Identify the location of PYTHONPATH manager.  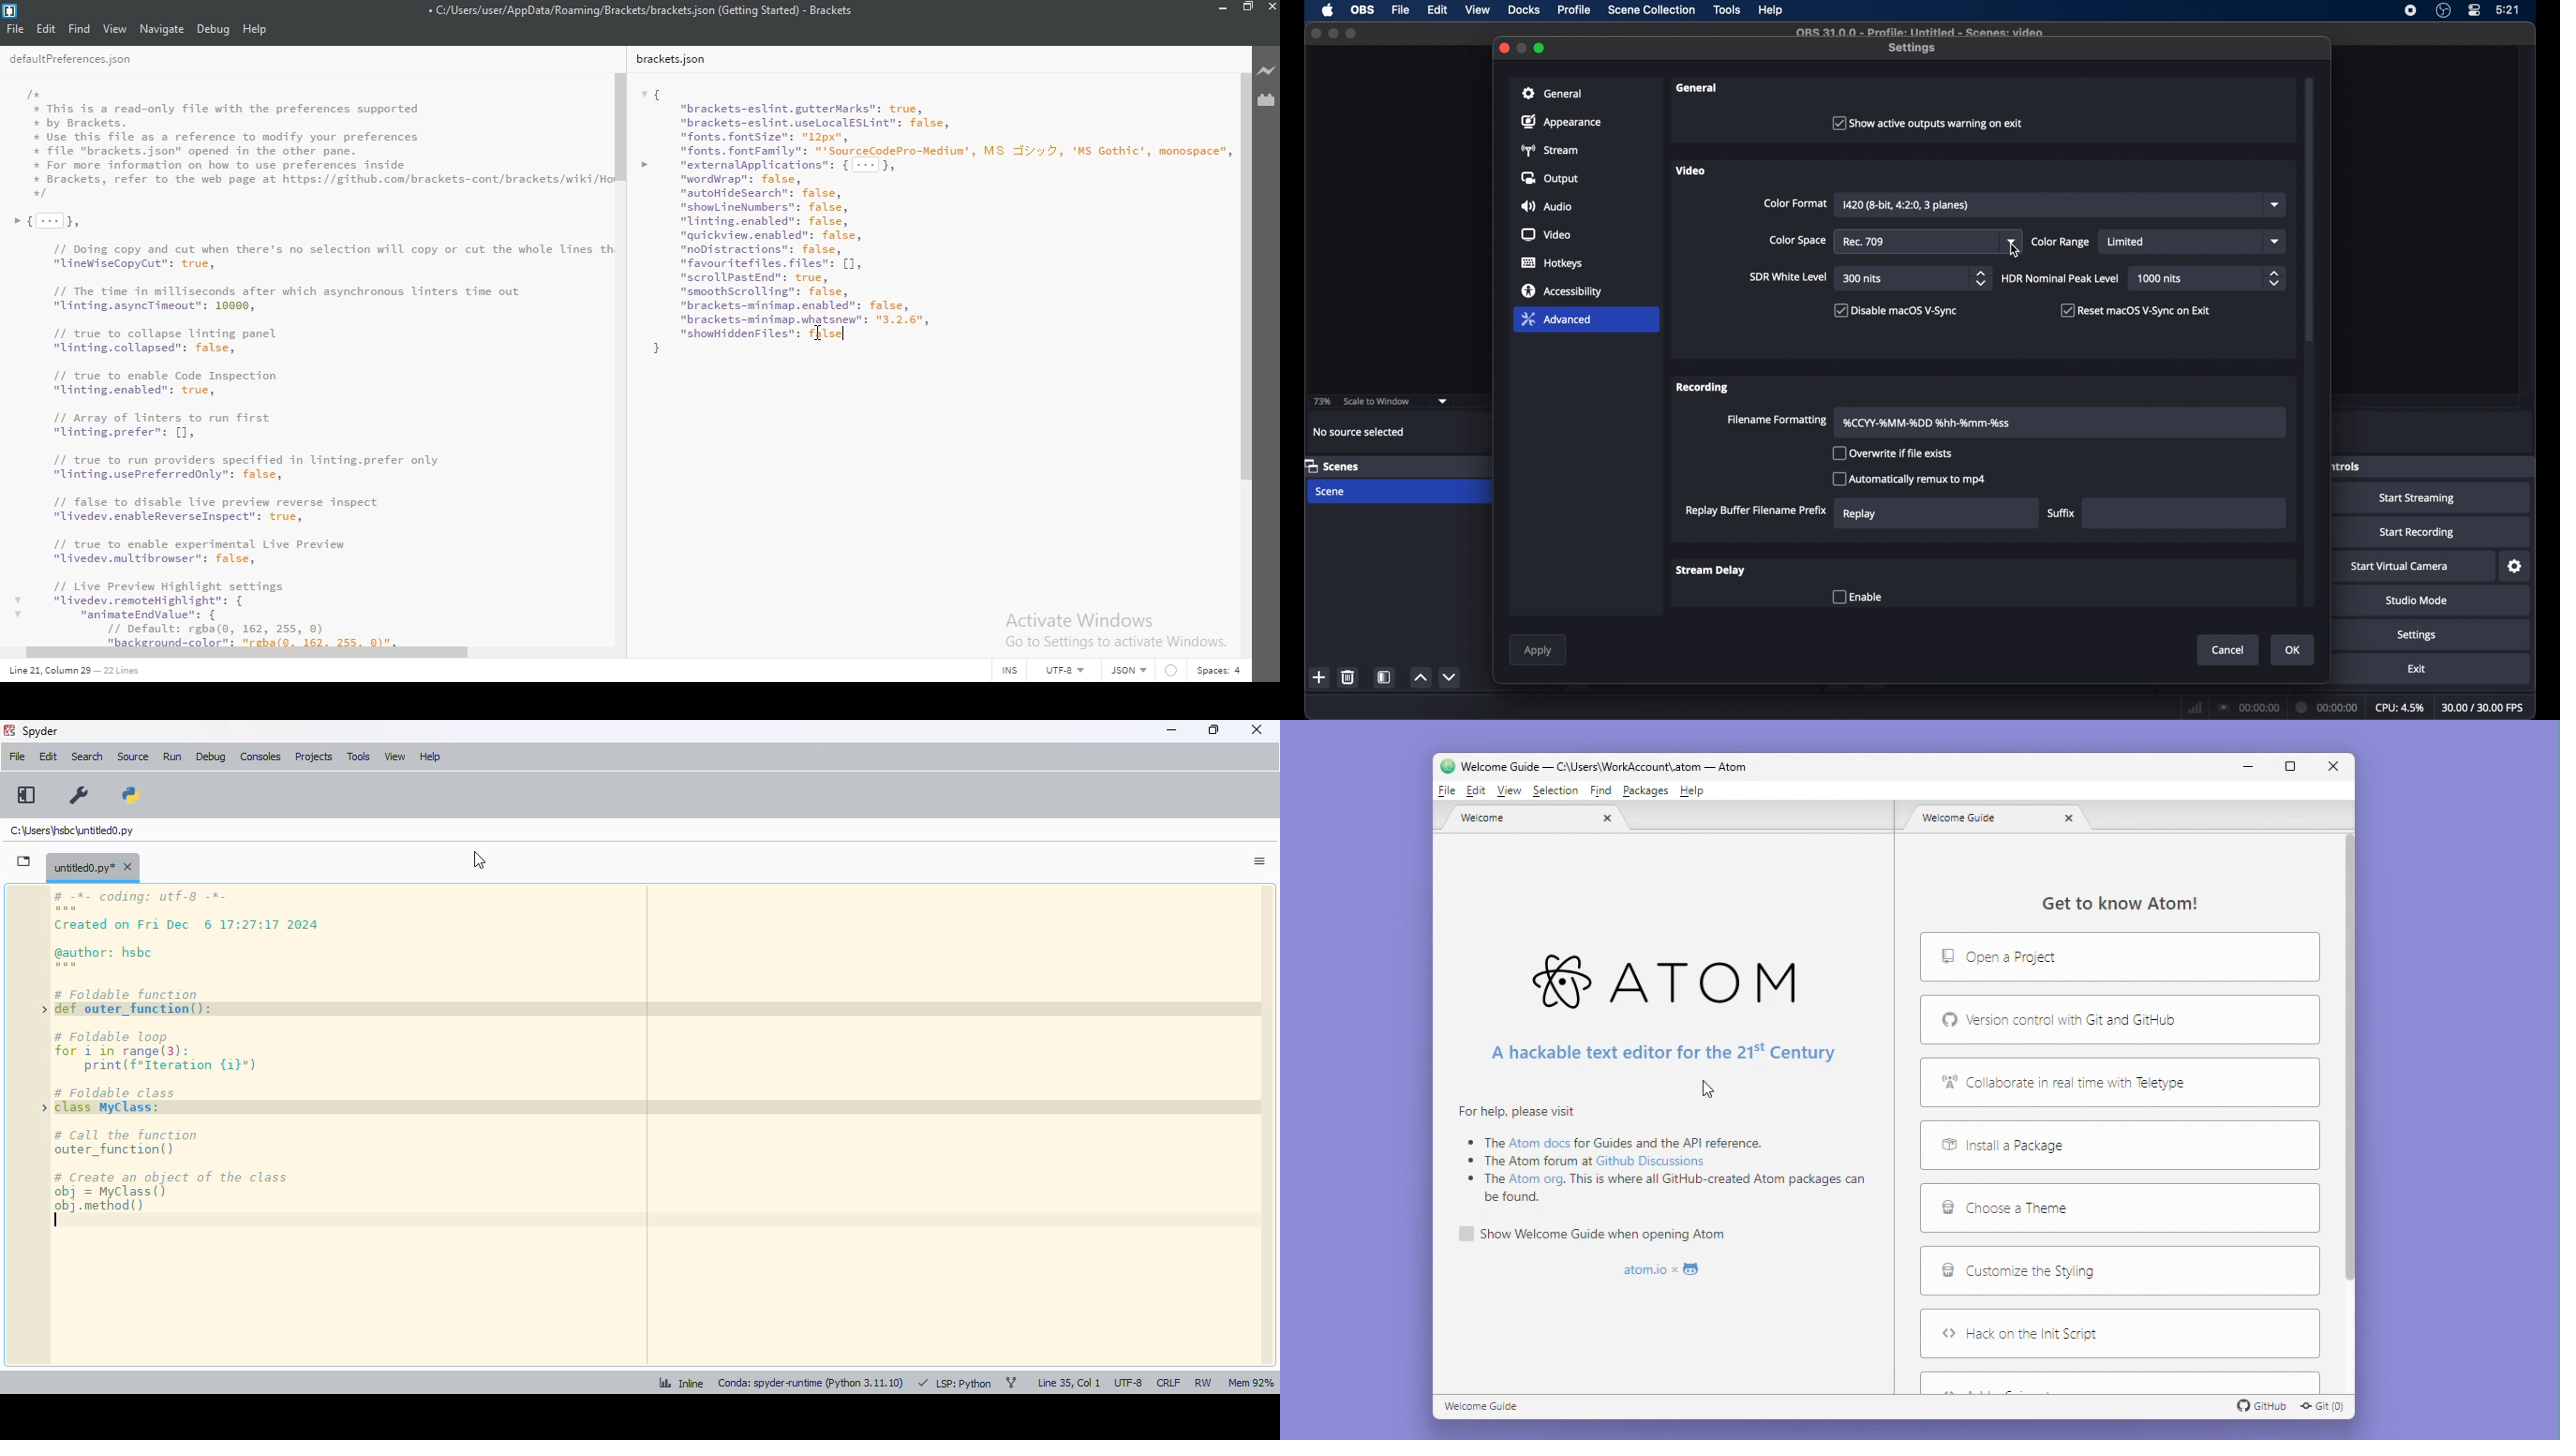
(132, 792).